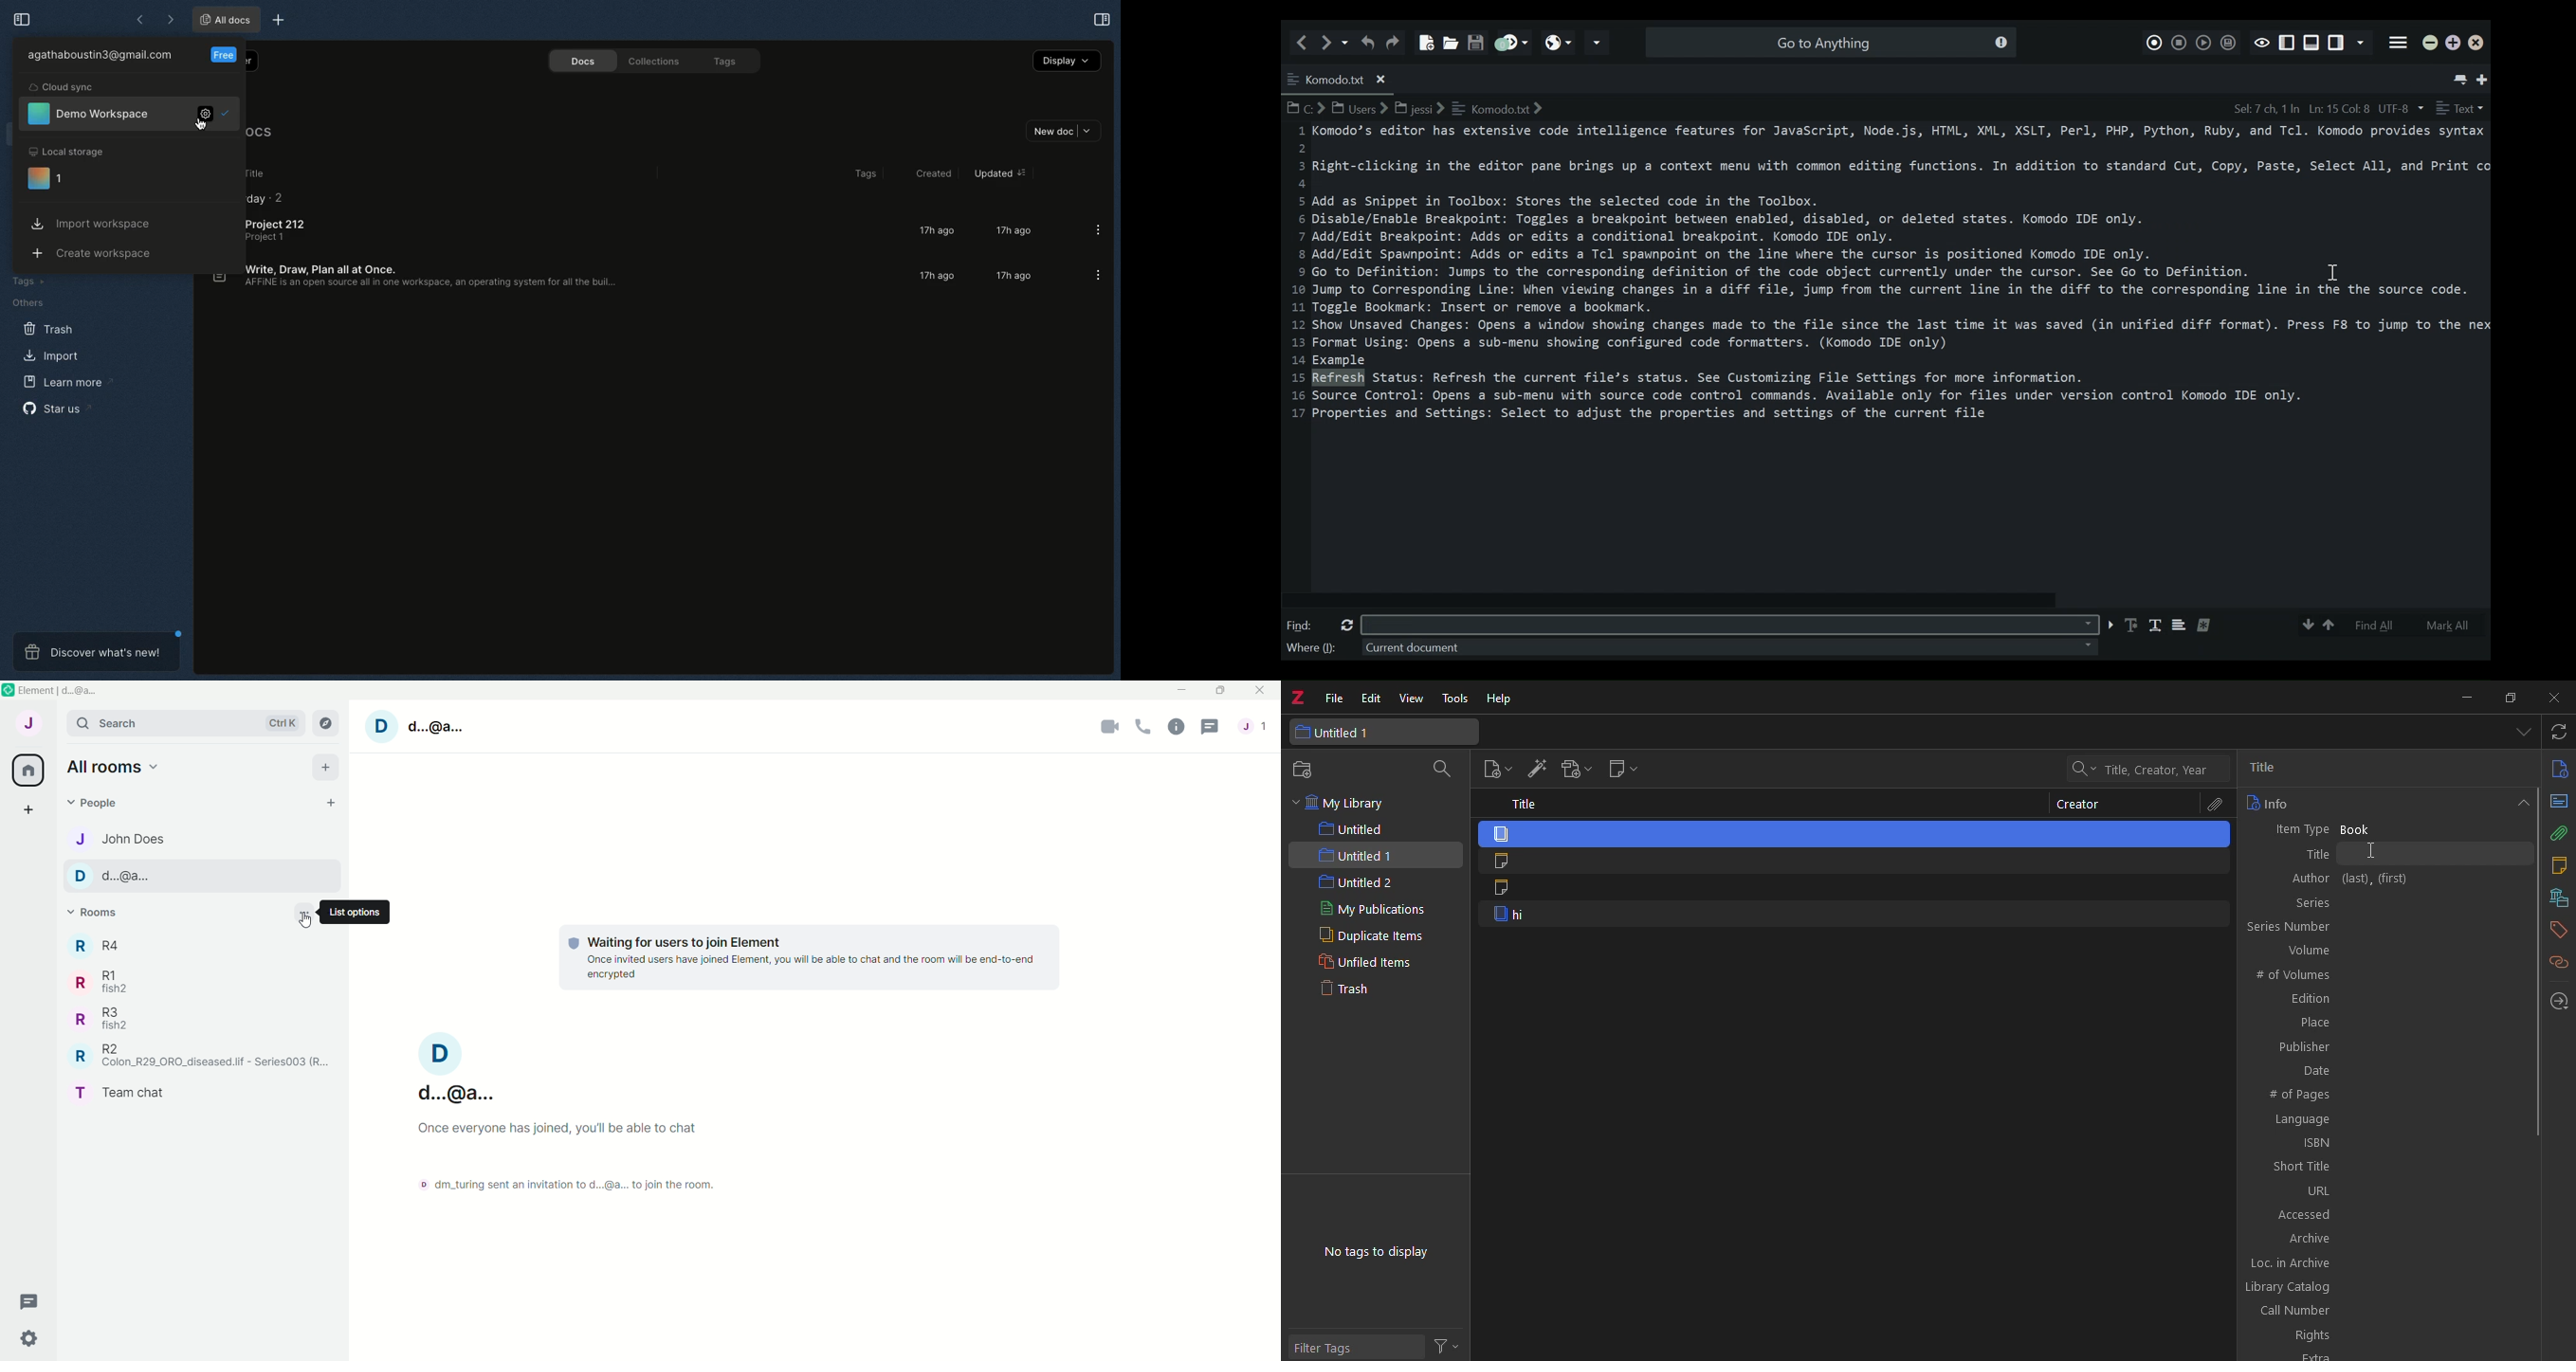  Describe the element at coordinates (302, 916) in the screenshot. I see `List options` at that location.